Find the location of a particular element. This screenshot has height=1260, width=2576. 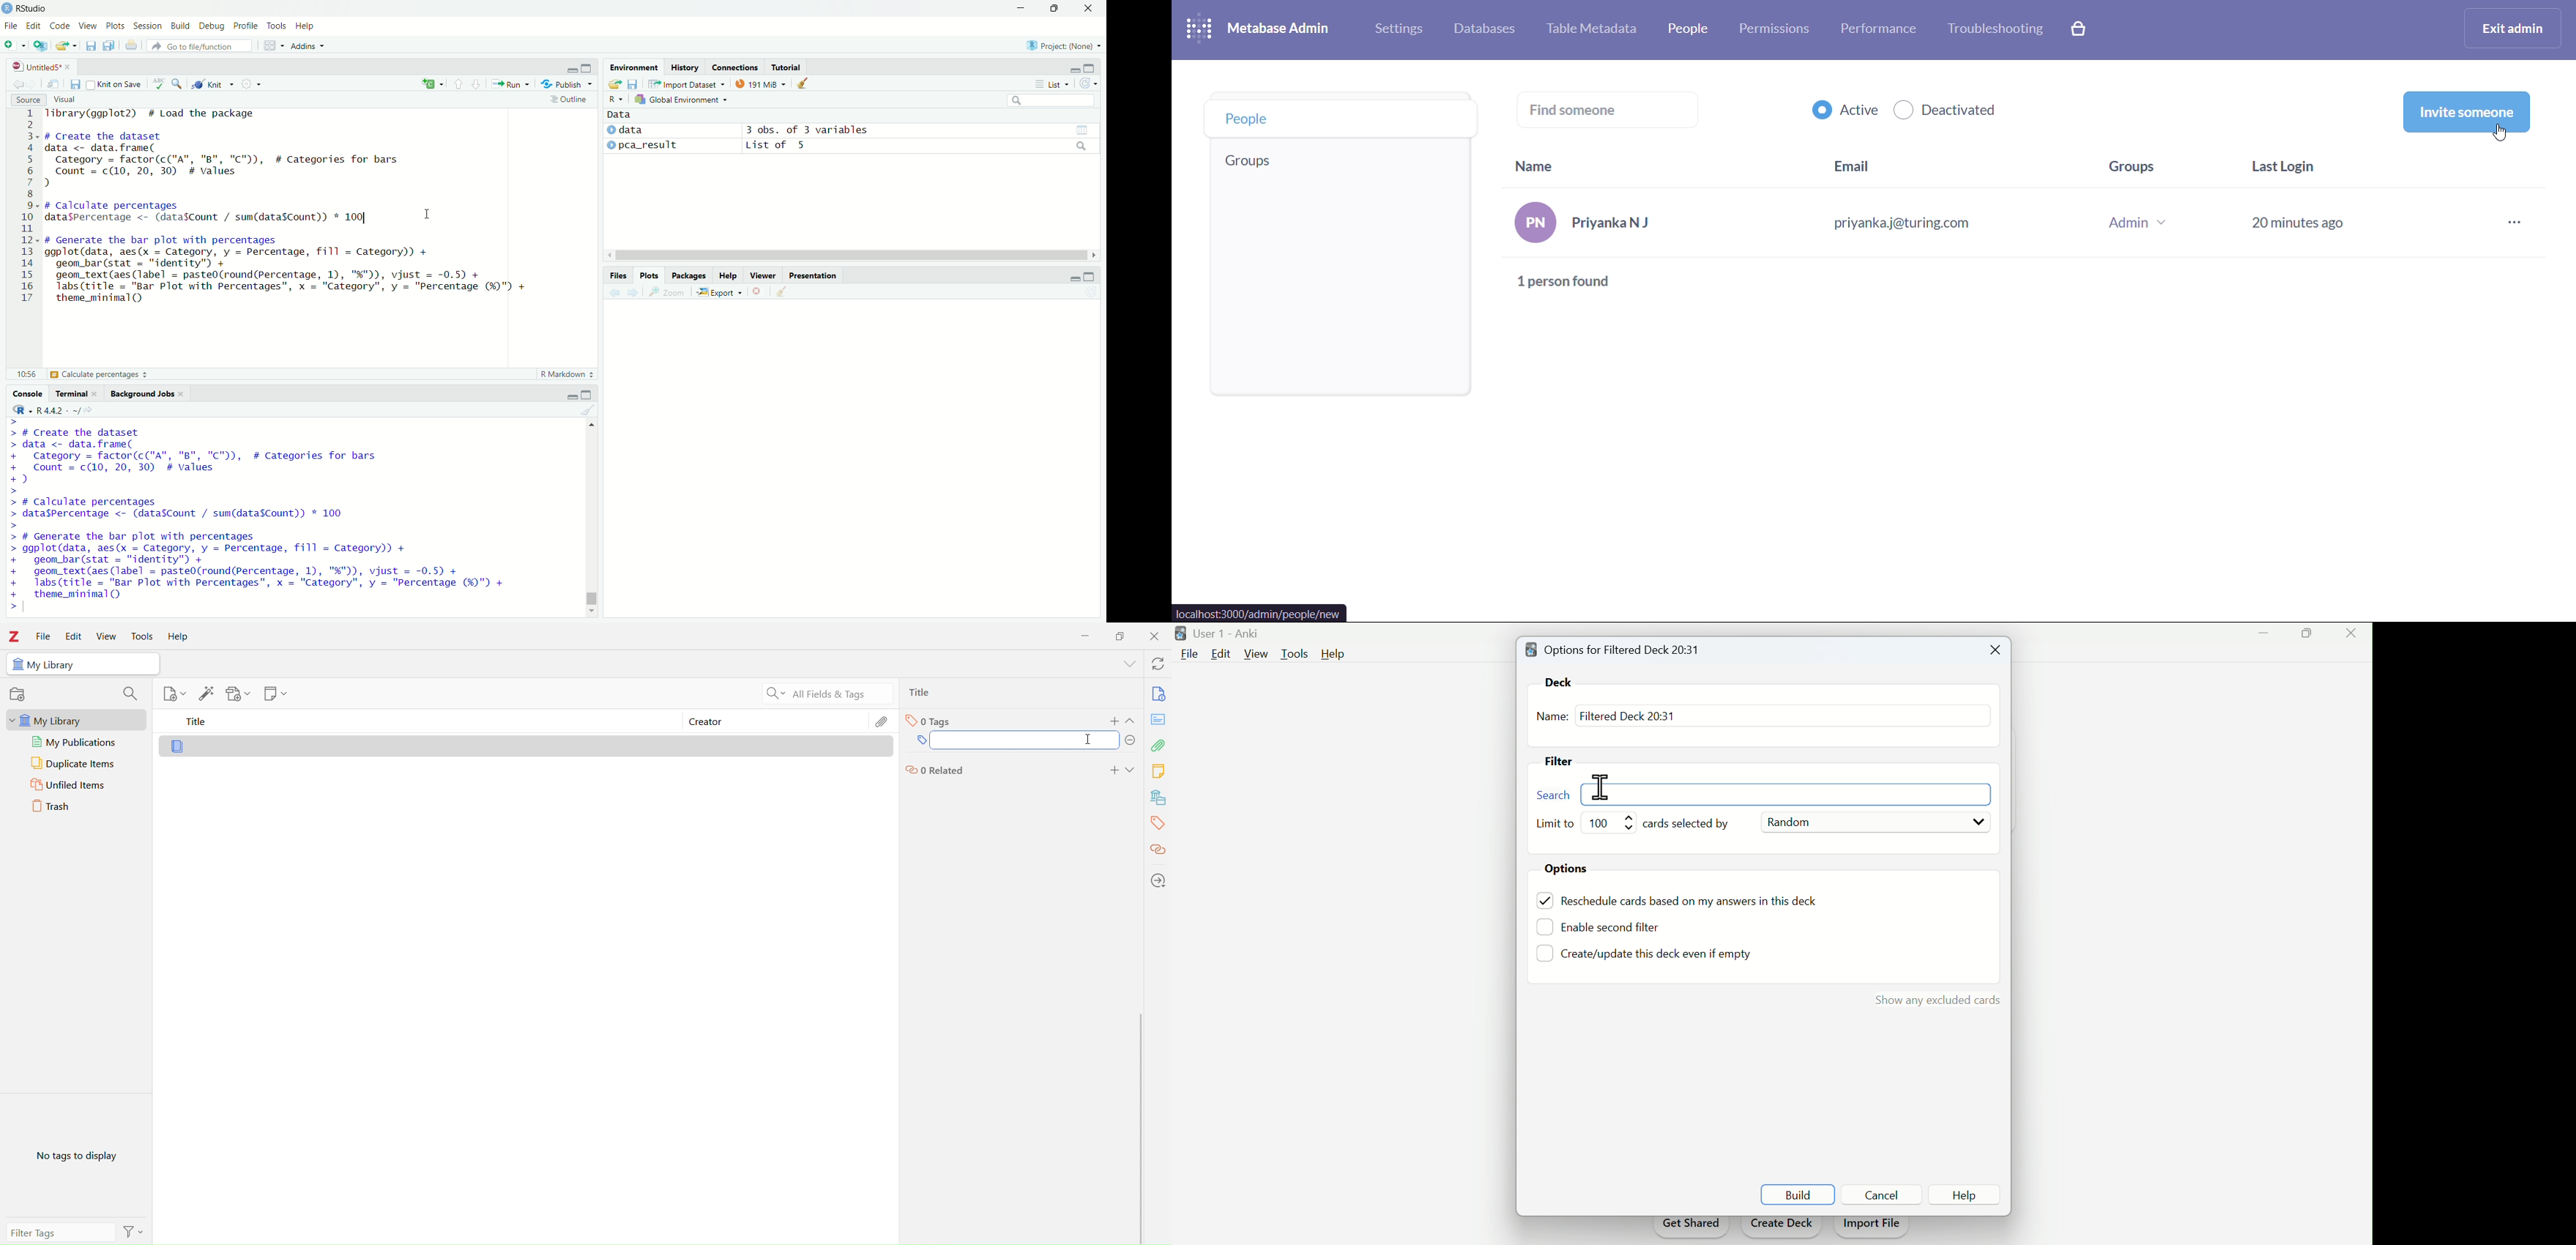

Ttlie is located at coordinates (923, 692).